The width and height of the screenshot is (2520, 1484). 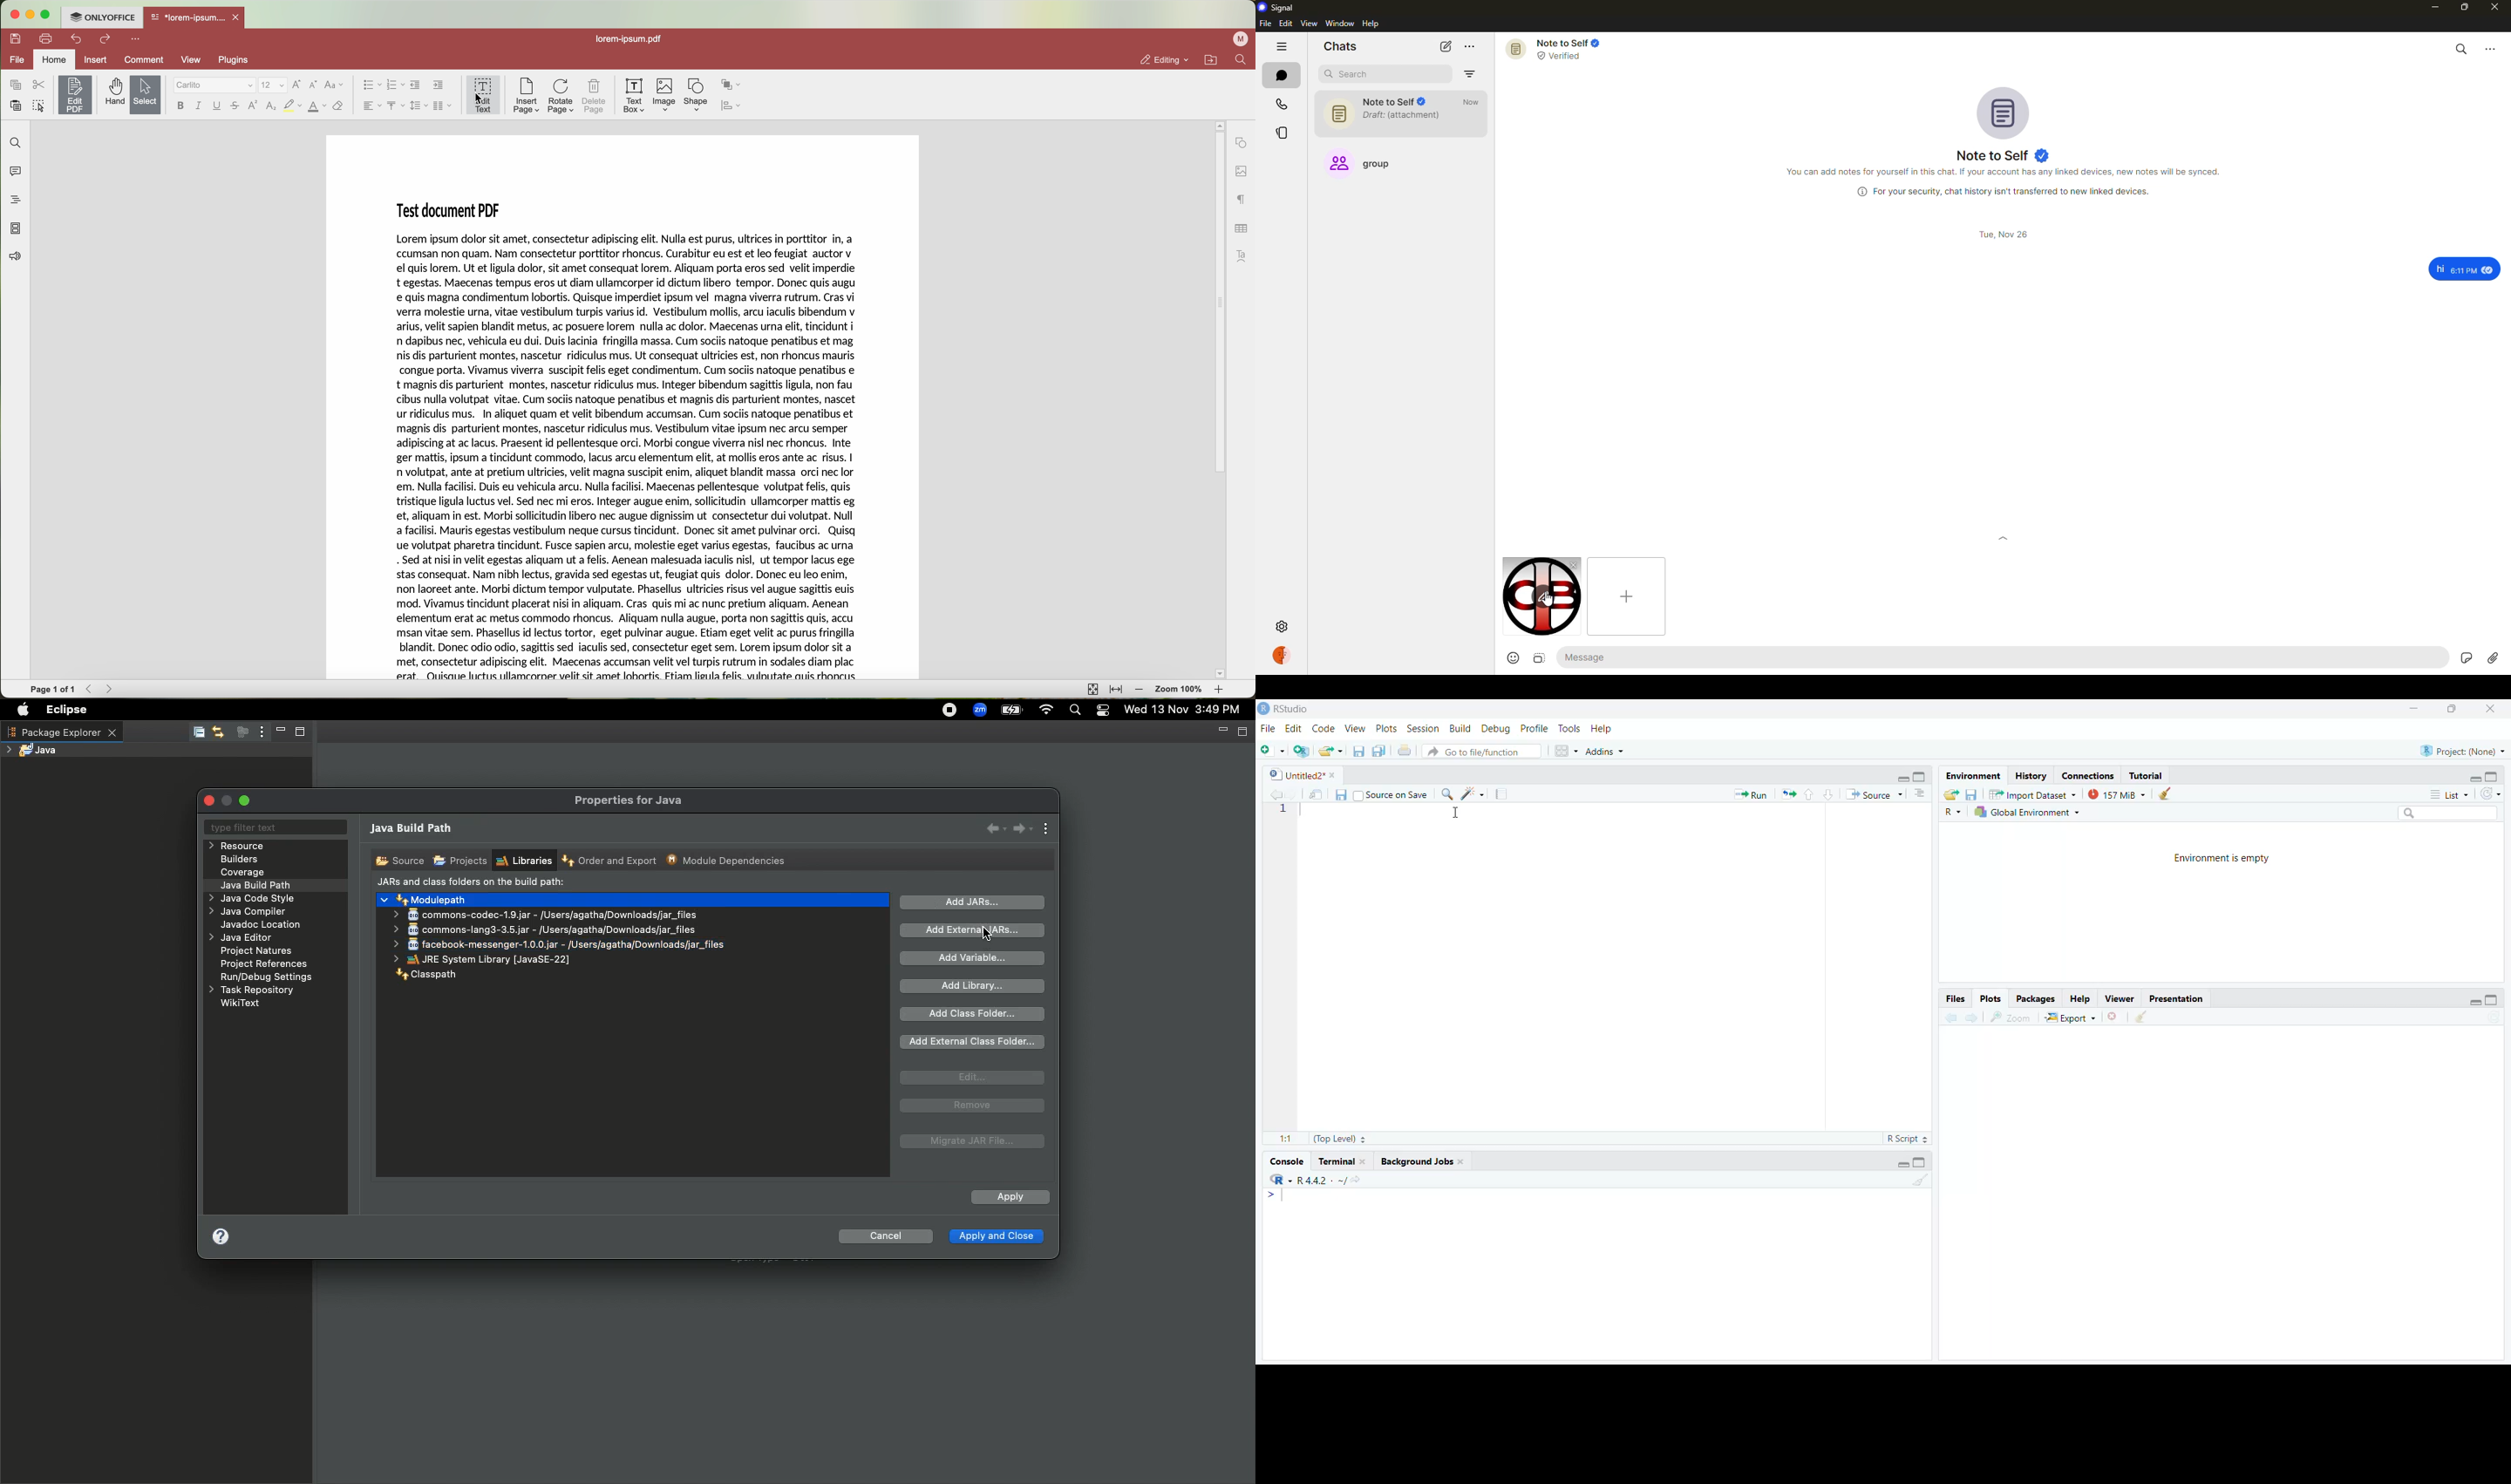 I want to click on » Run, so click(x=1754, y=794).